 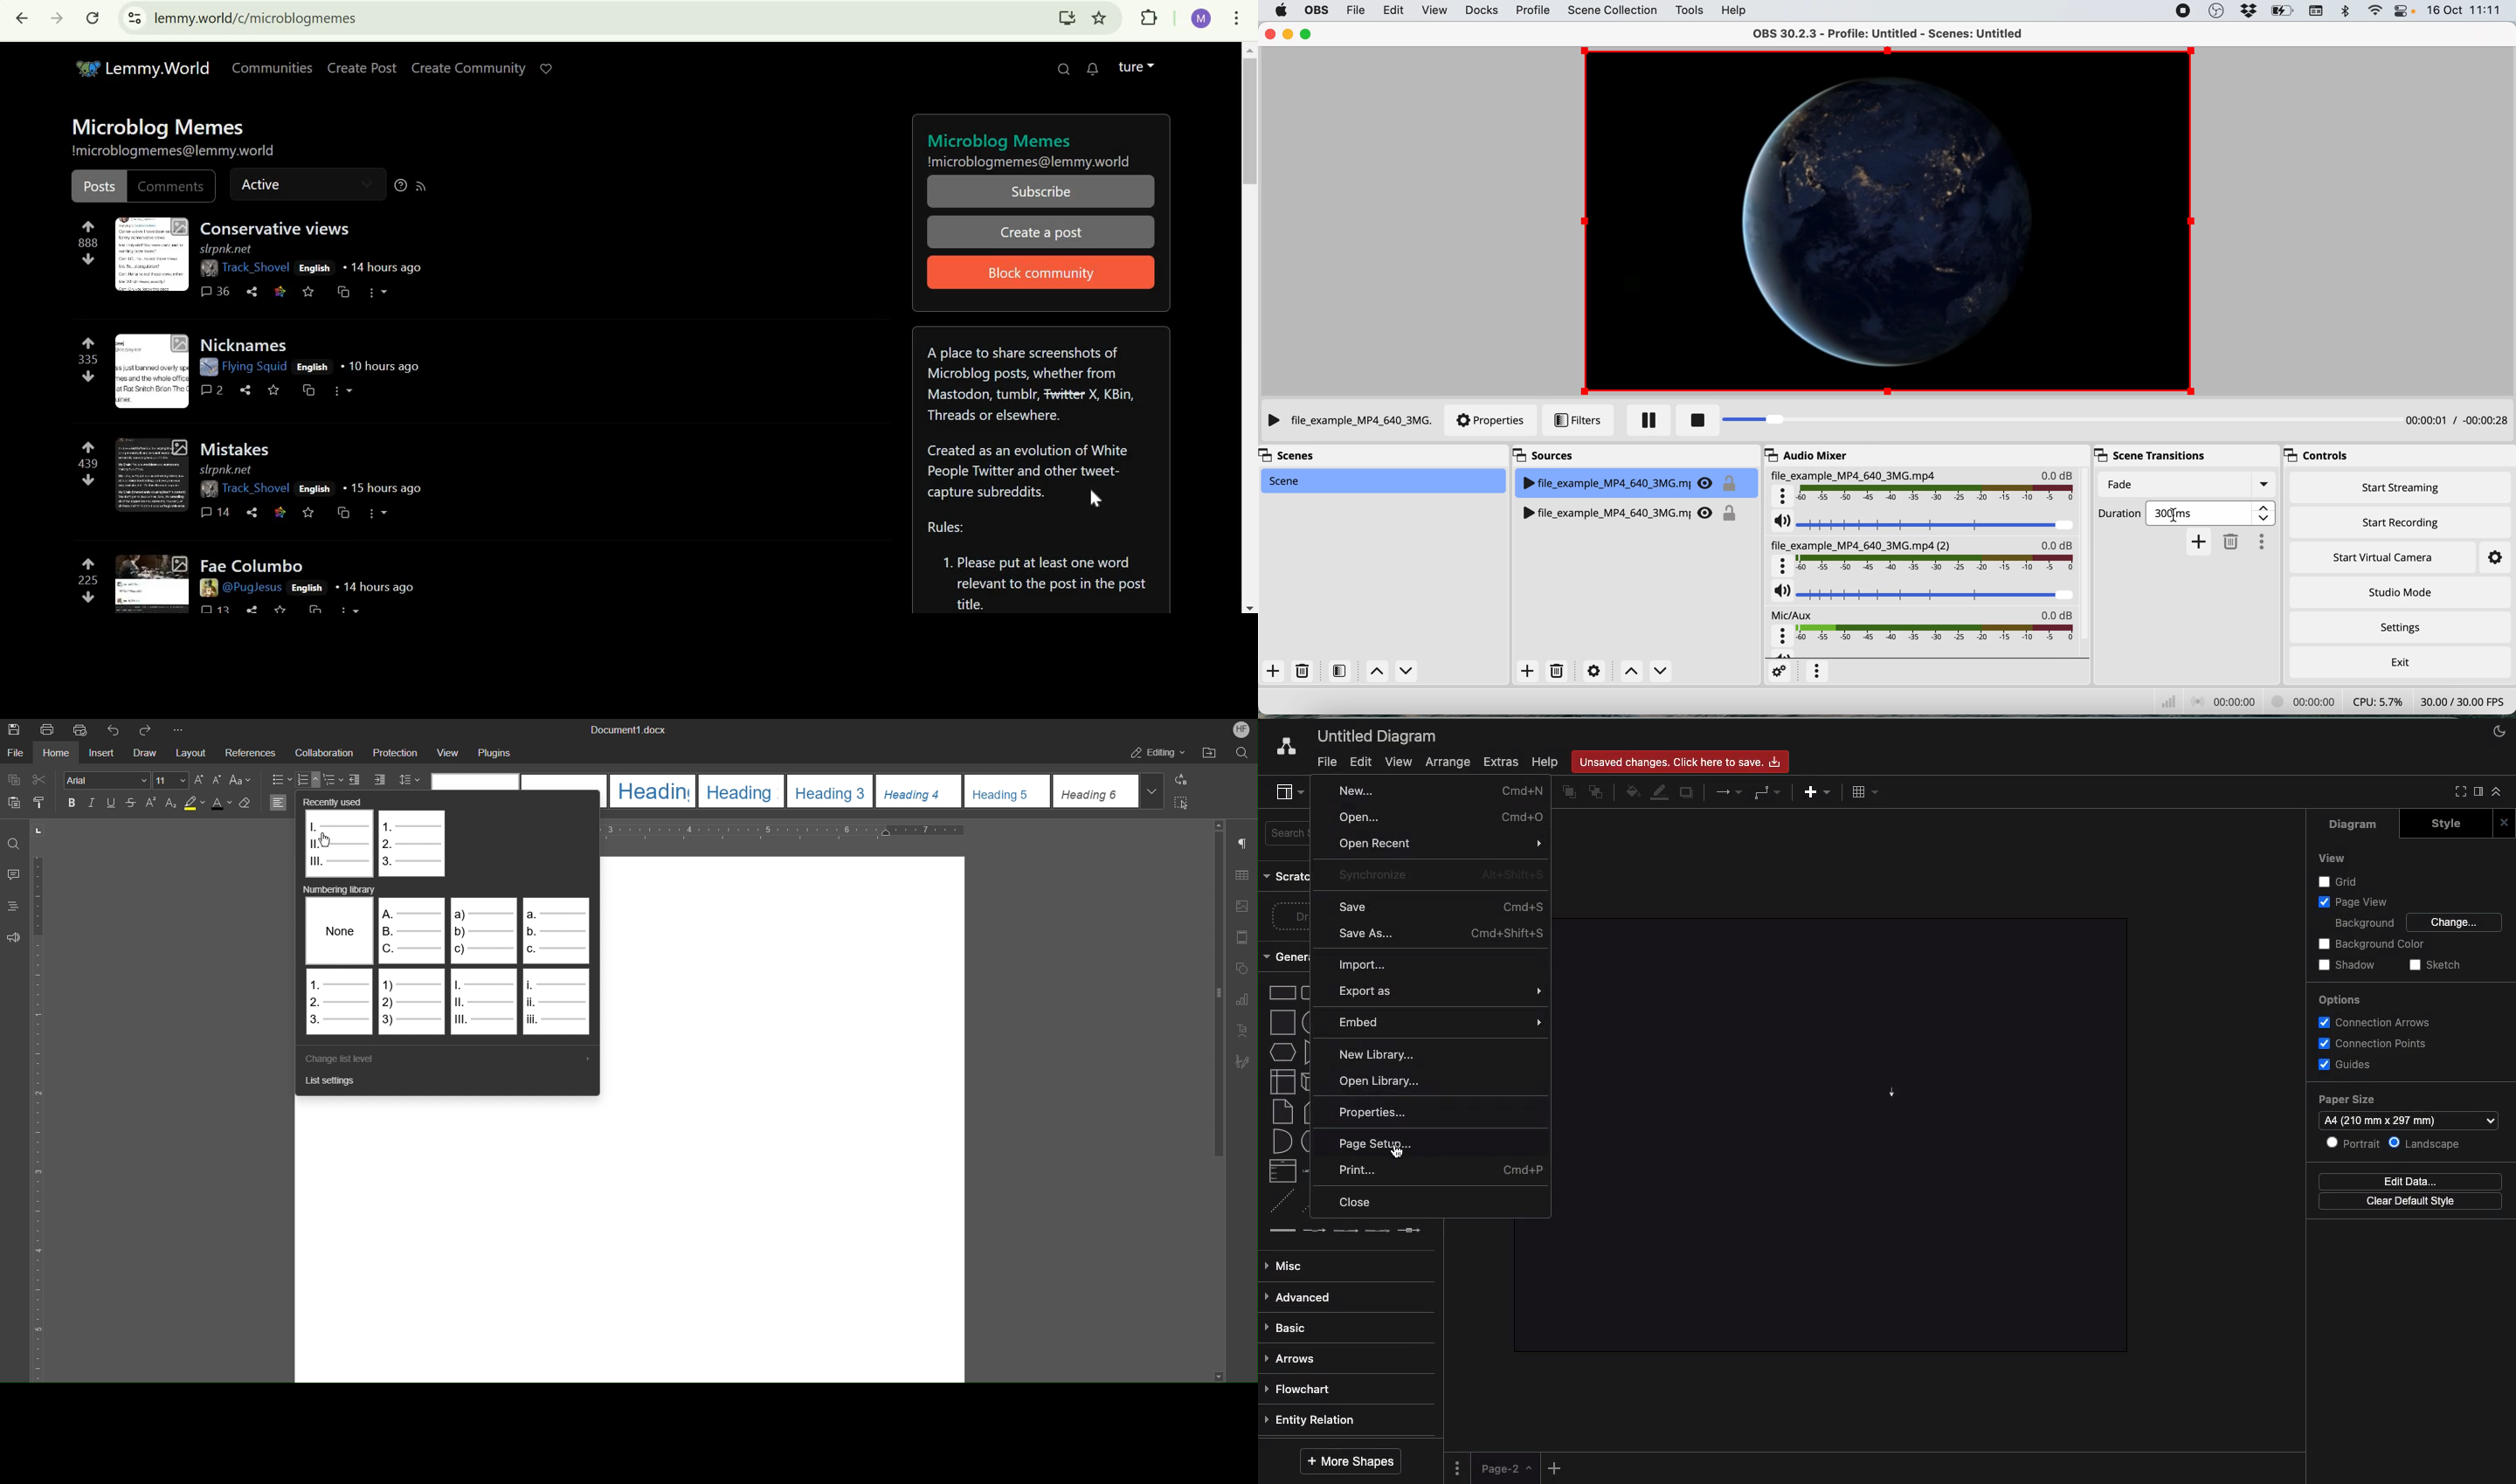 I want to click on upvote, so click(x=88, y=343).